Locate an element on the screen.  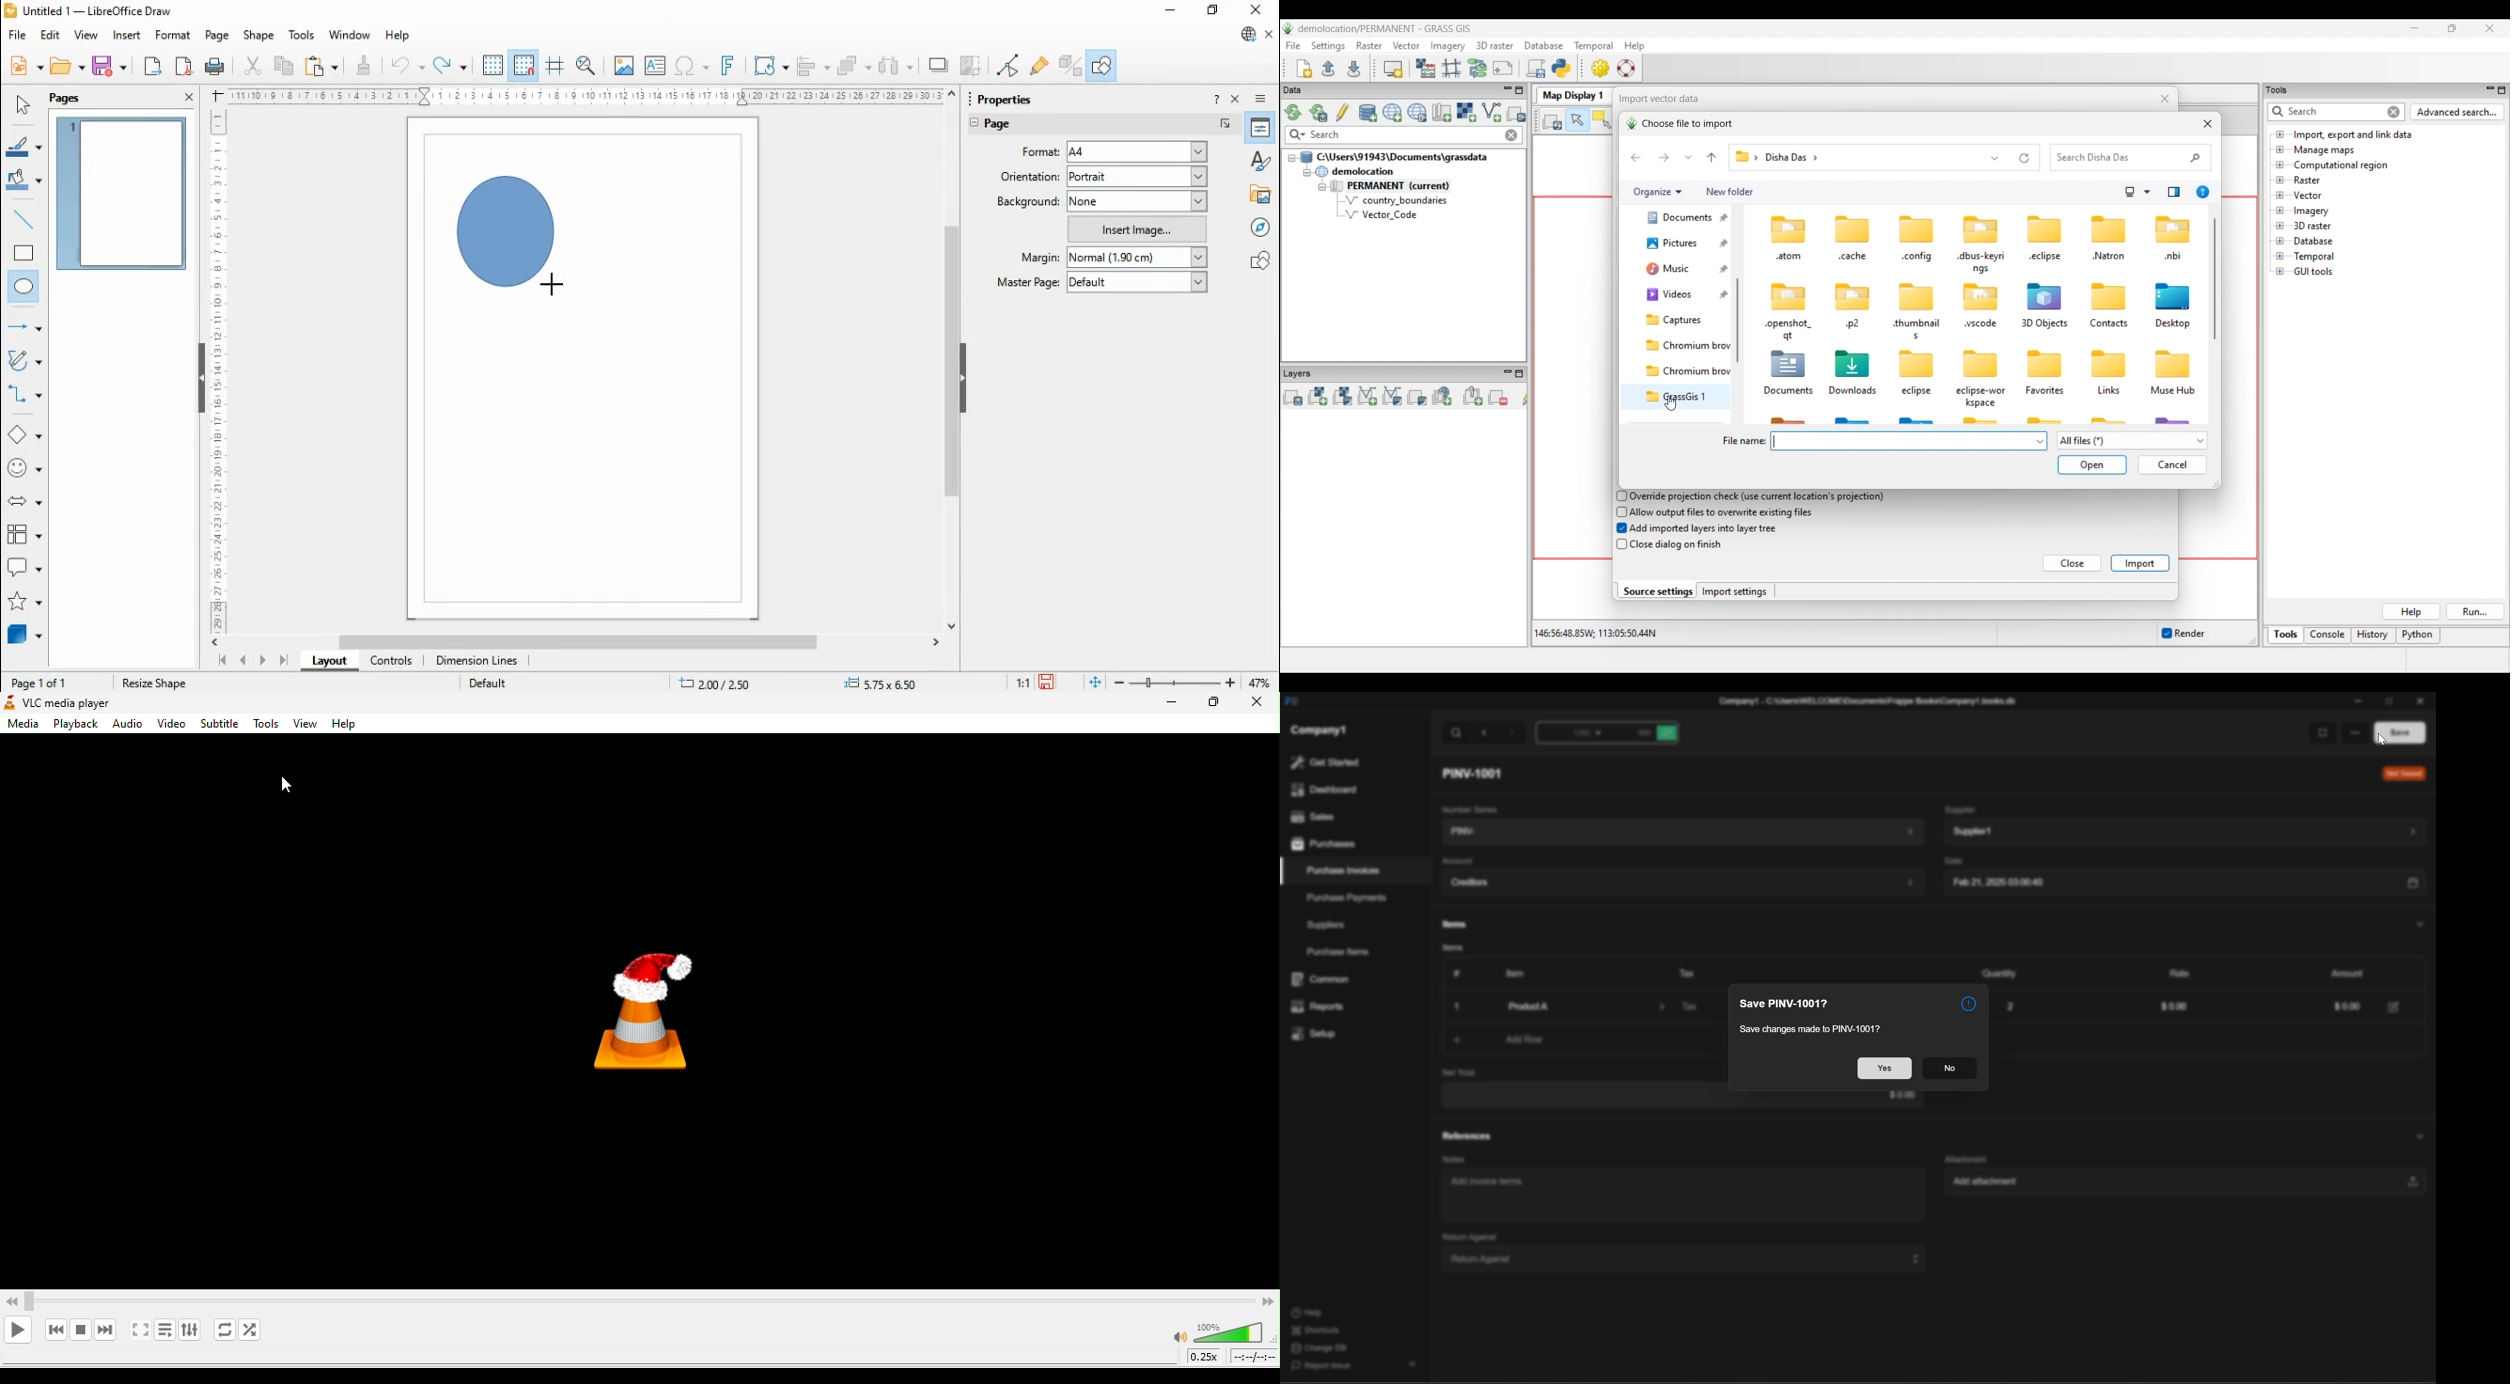
common is located at coordinates (1323, 979).